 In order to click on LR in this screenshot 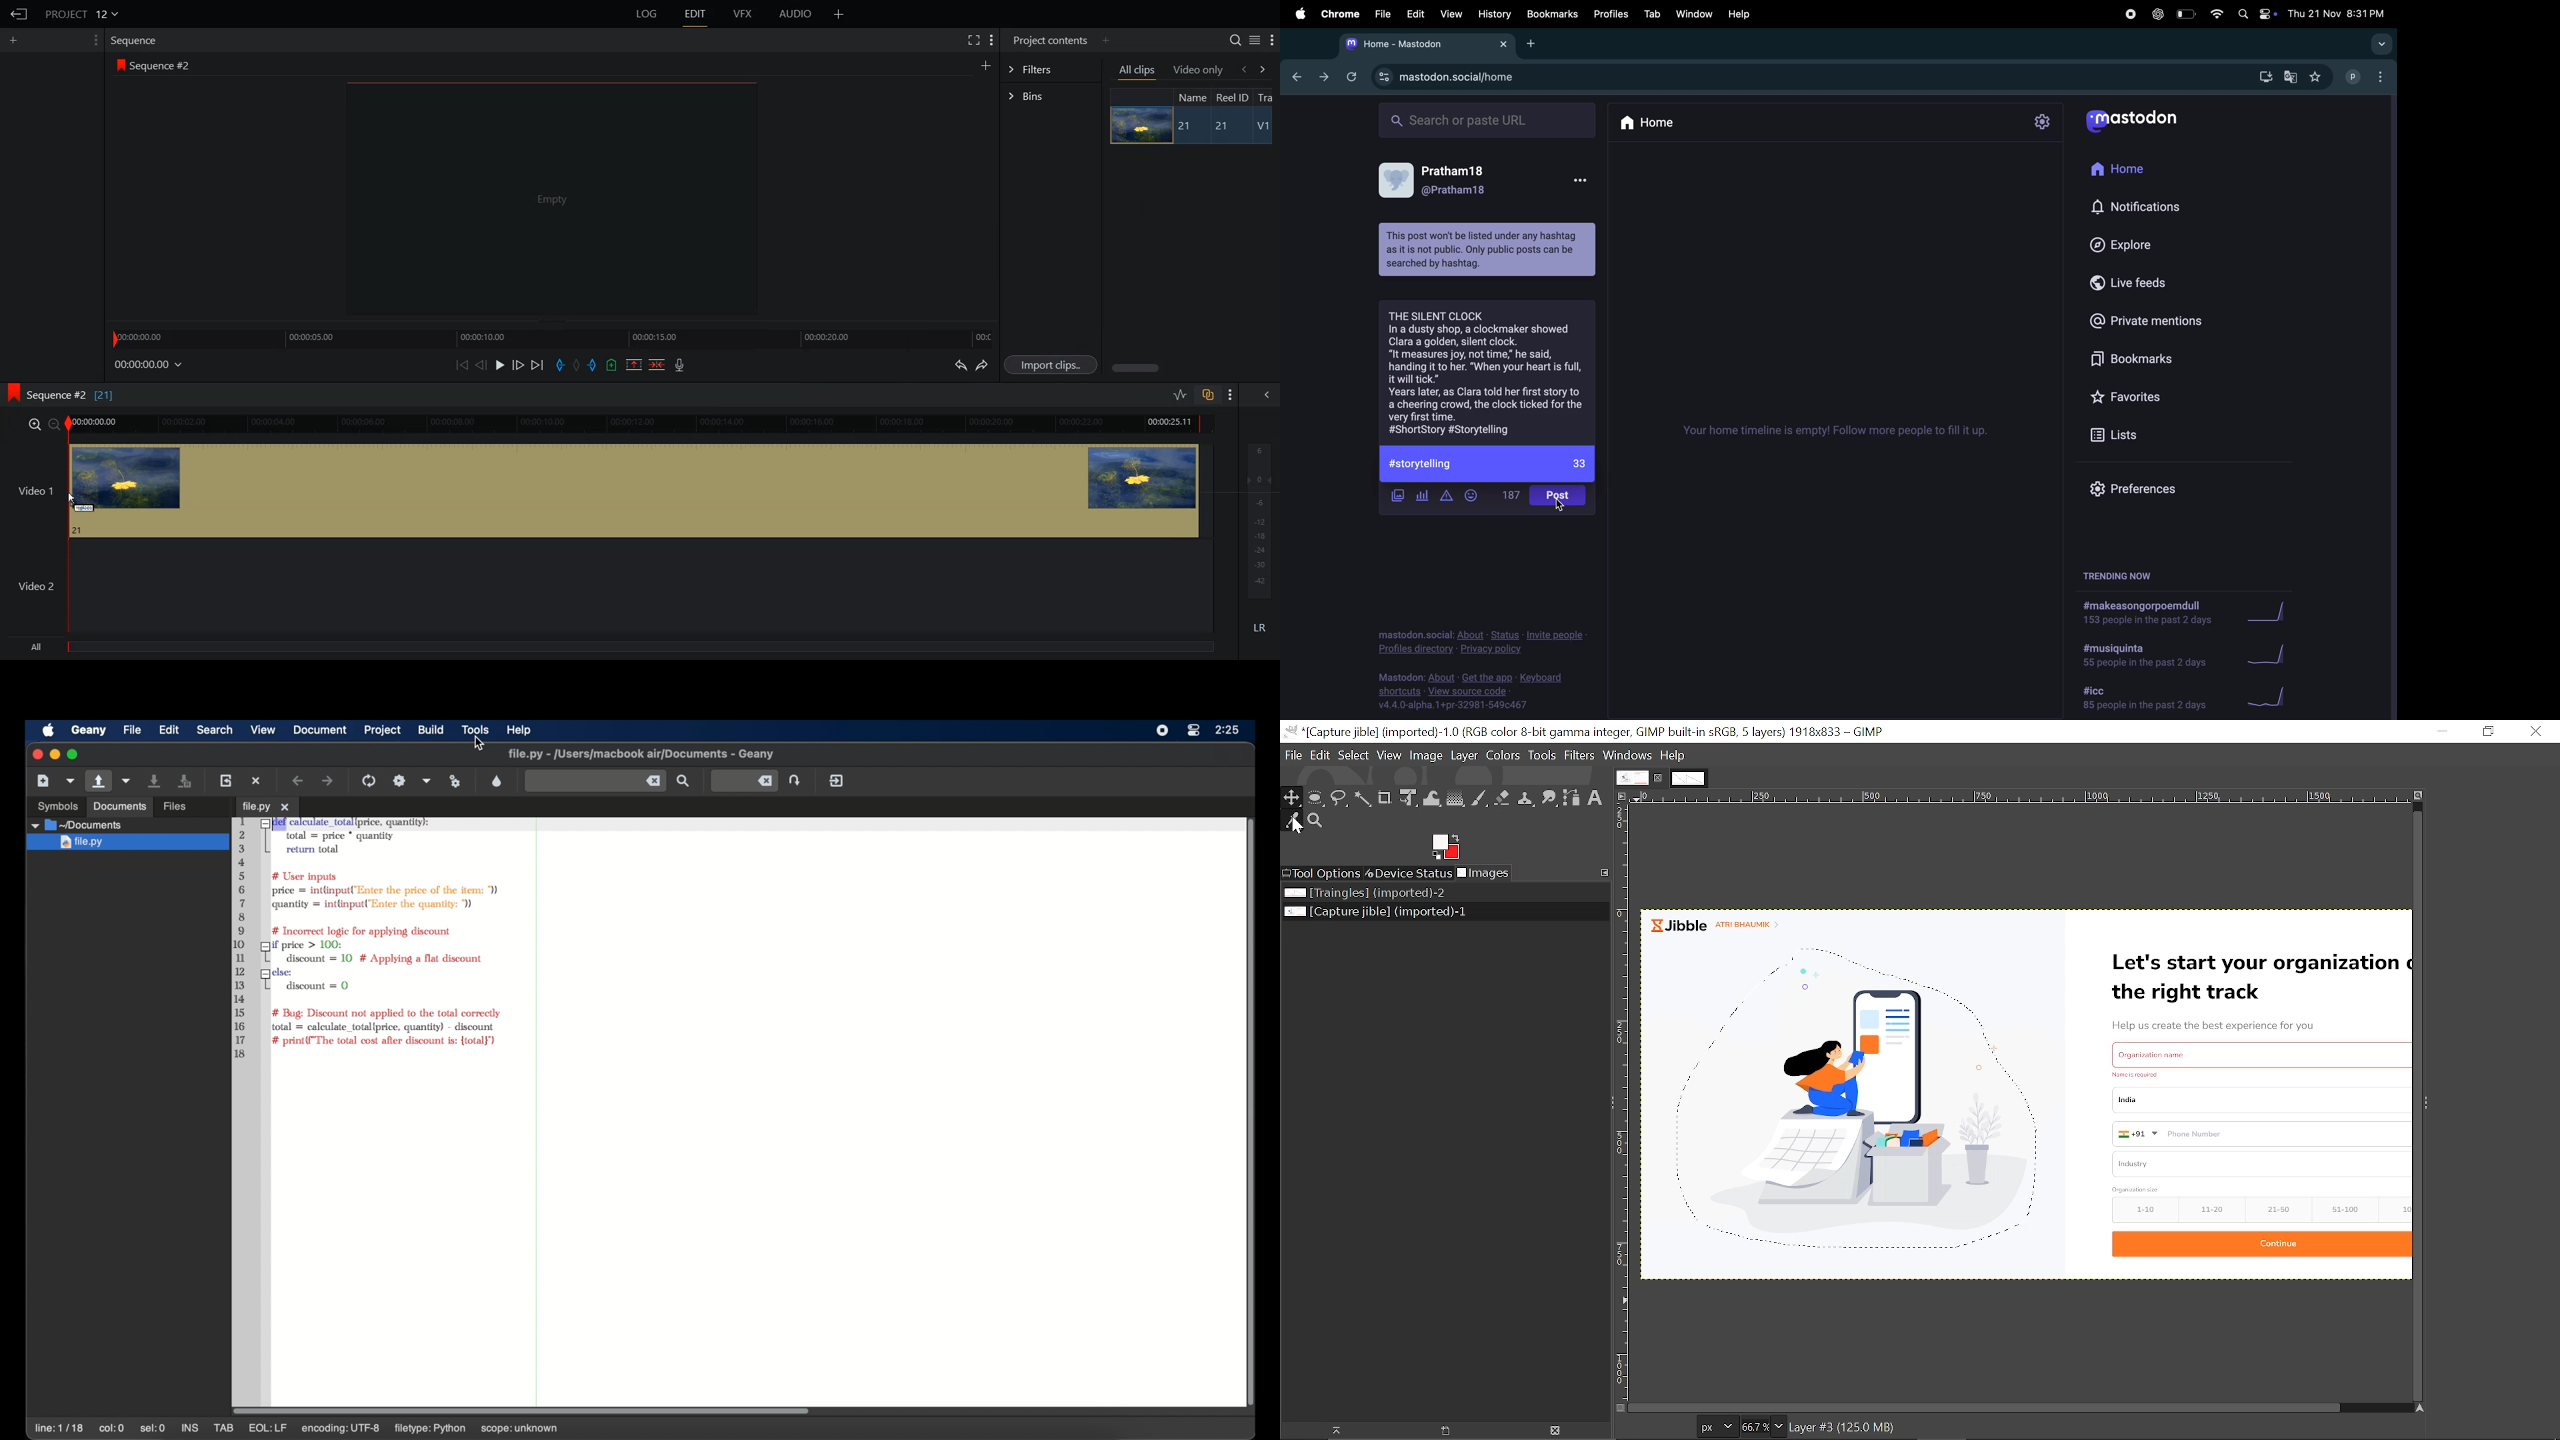, I will do `click(1257, 630)`.